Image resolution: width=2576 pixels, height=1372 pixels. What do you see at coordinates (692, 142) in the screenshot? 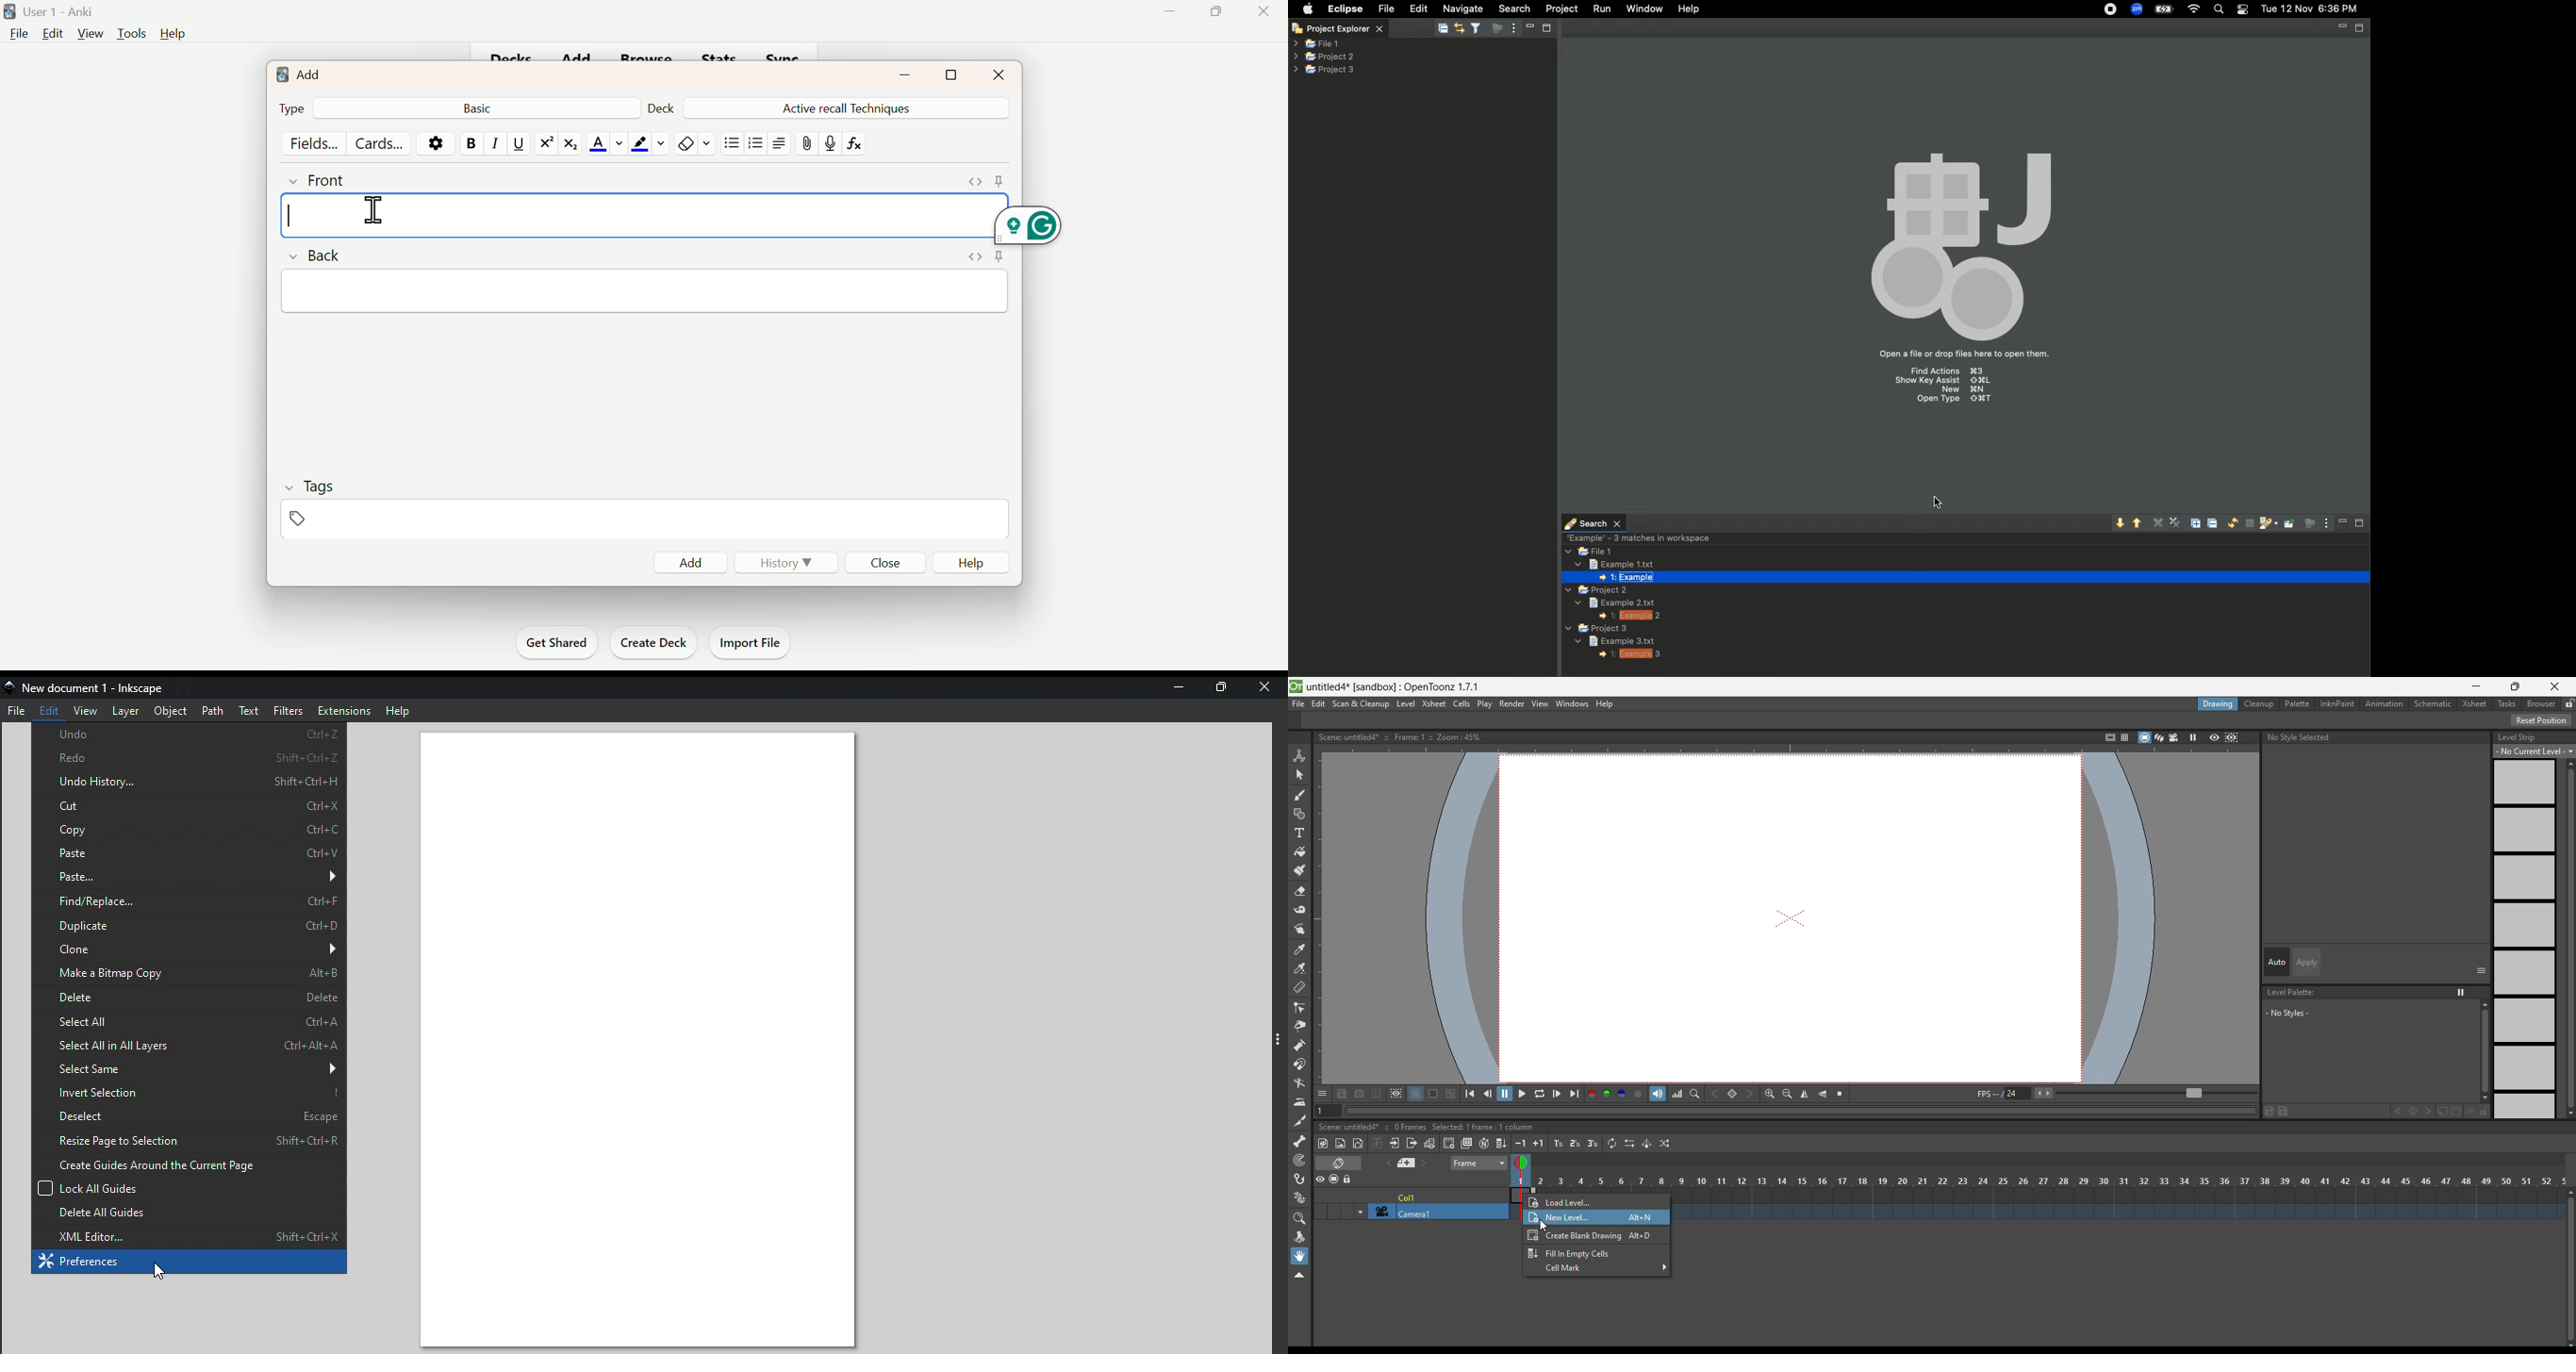
I see `Remove Formatting` at bounding box center [692, 142].